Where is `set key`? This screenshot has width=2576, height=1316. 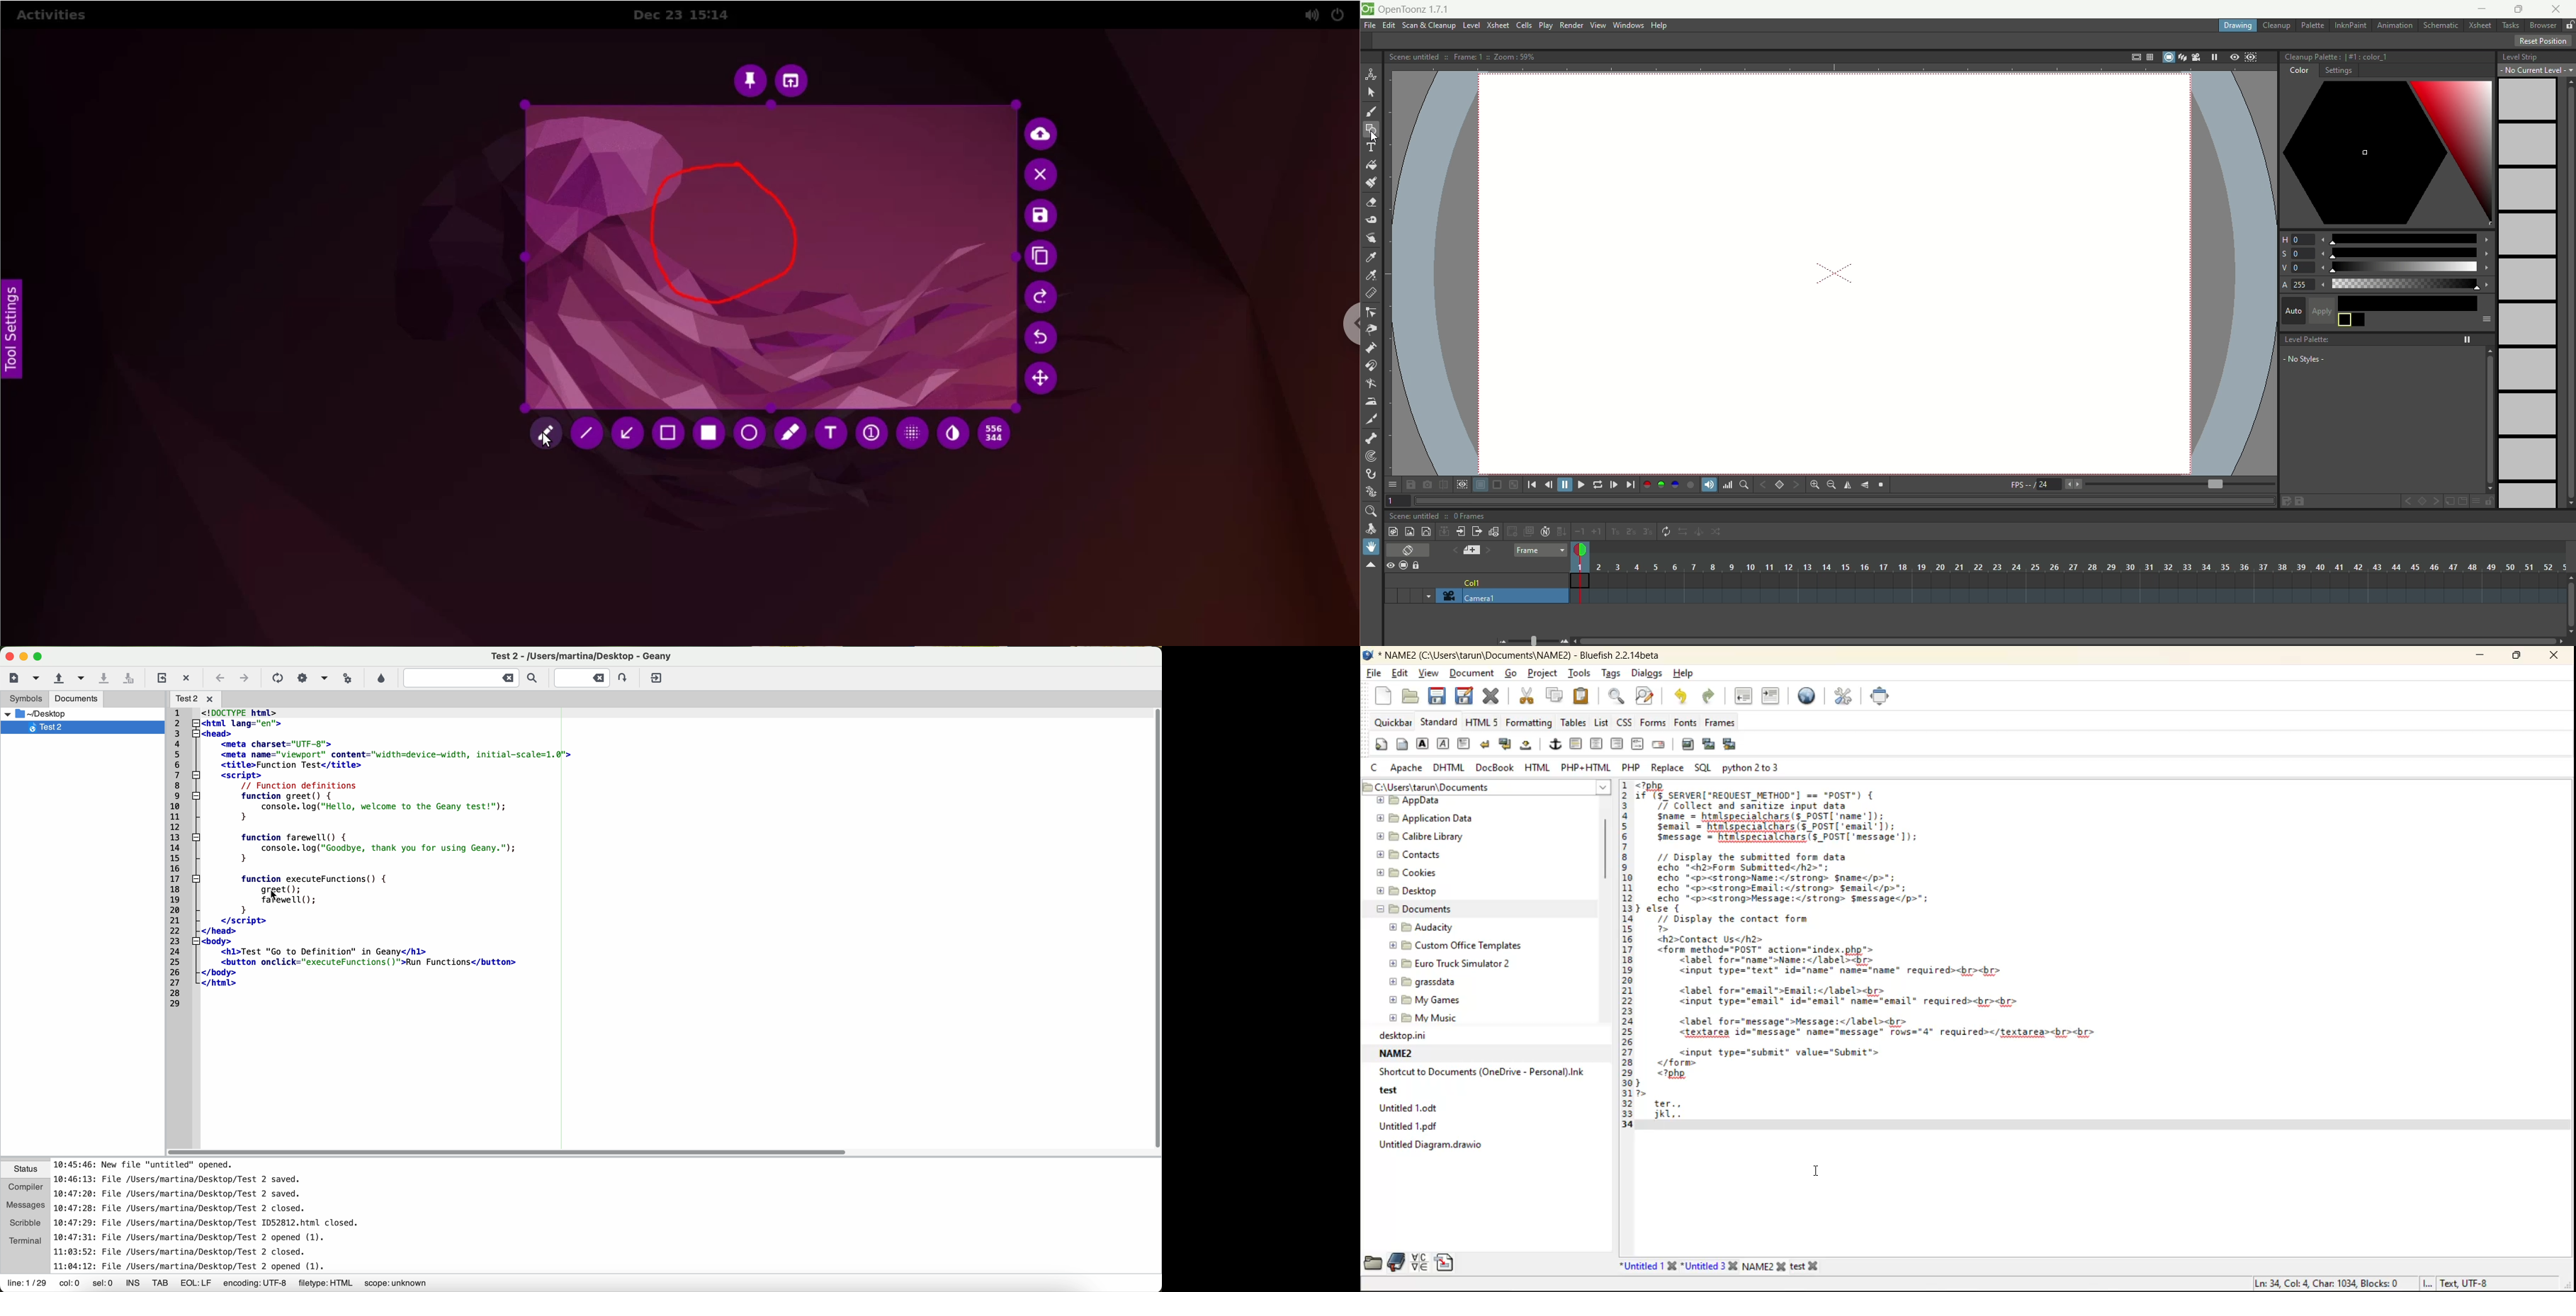 set key is located at coordinates (2424, 502).